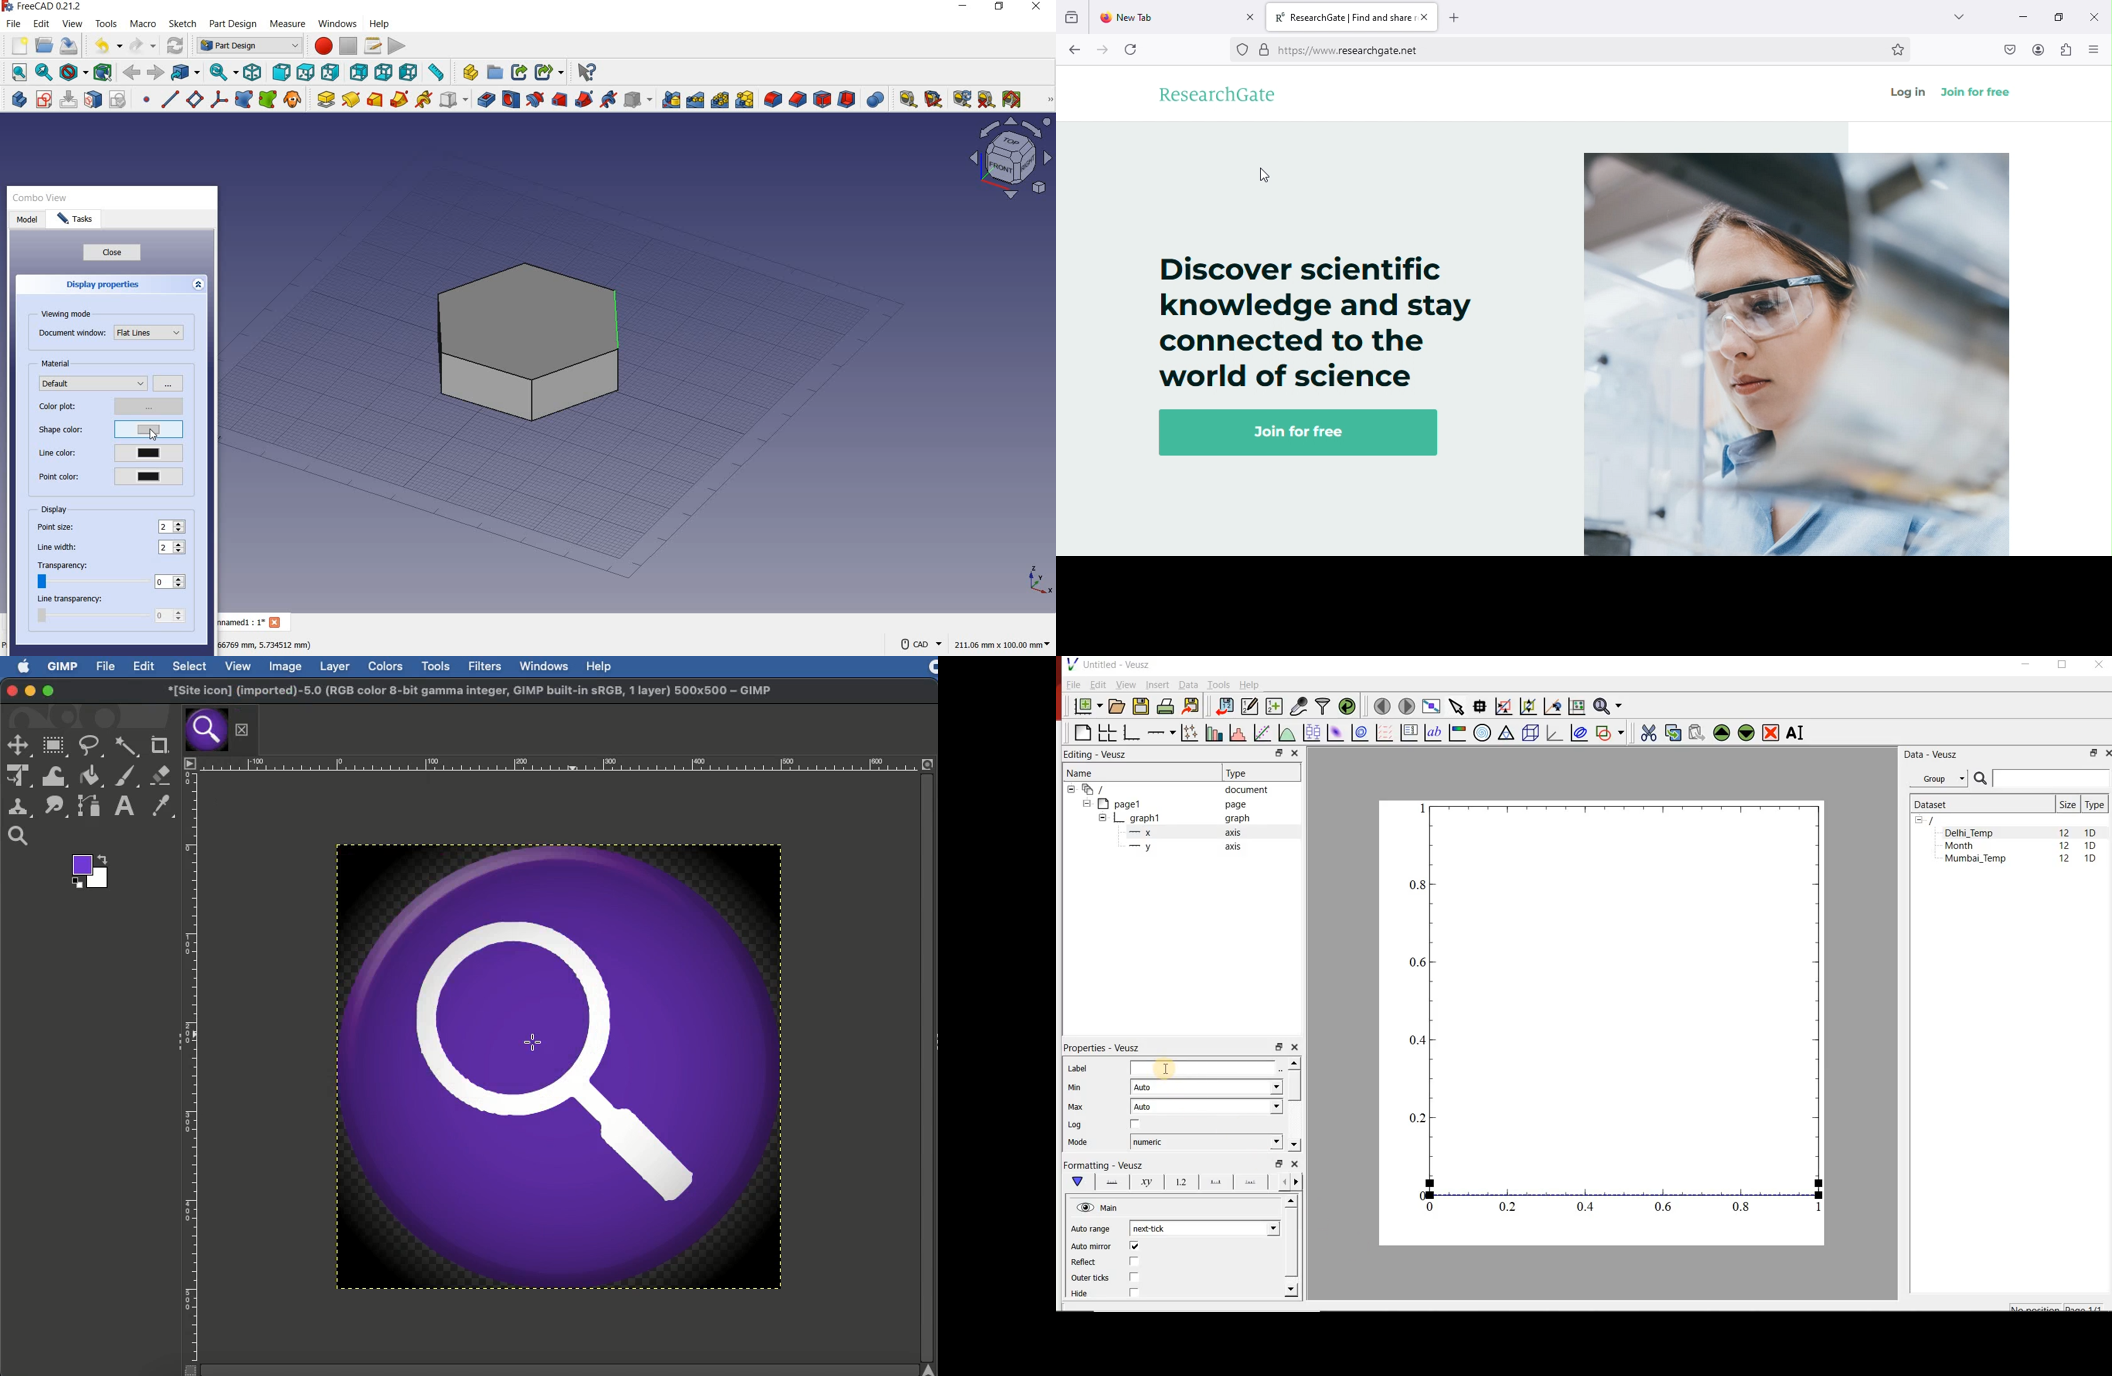 The image size is (2128, 1400). I want to click on click to reset graph axes, so click(1576, 707).